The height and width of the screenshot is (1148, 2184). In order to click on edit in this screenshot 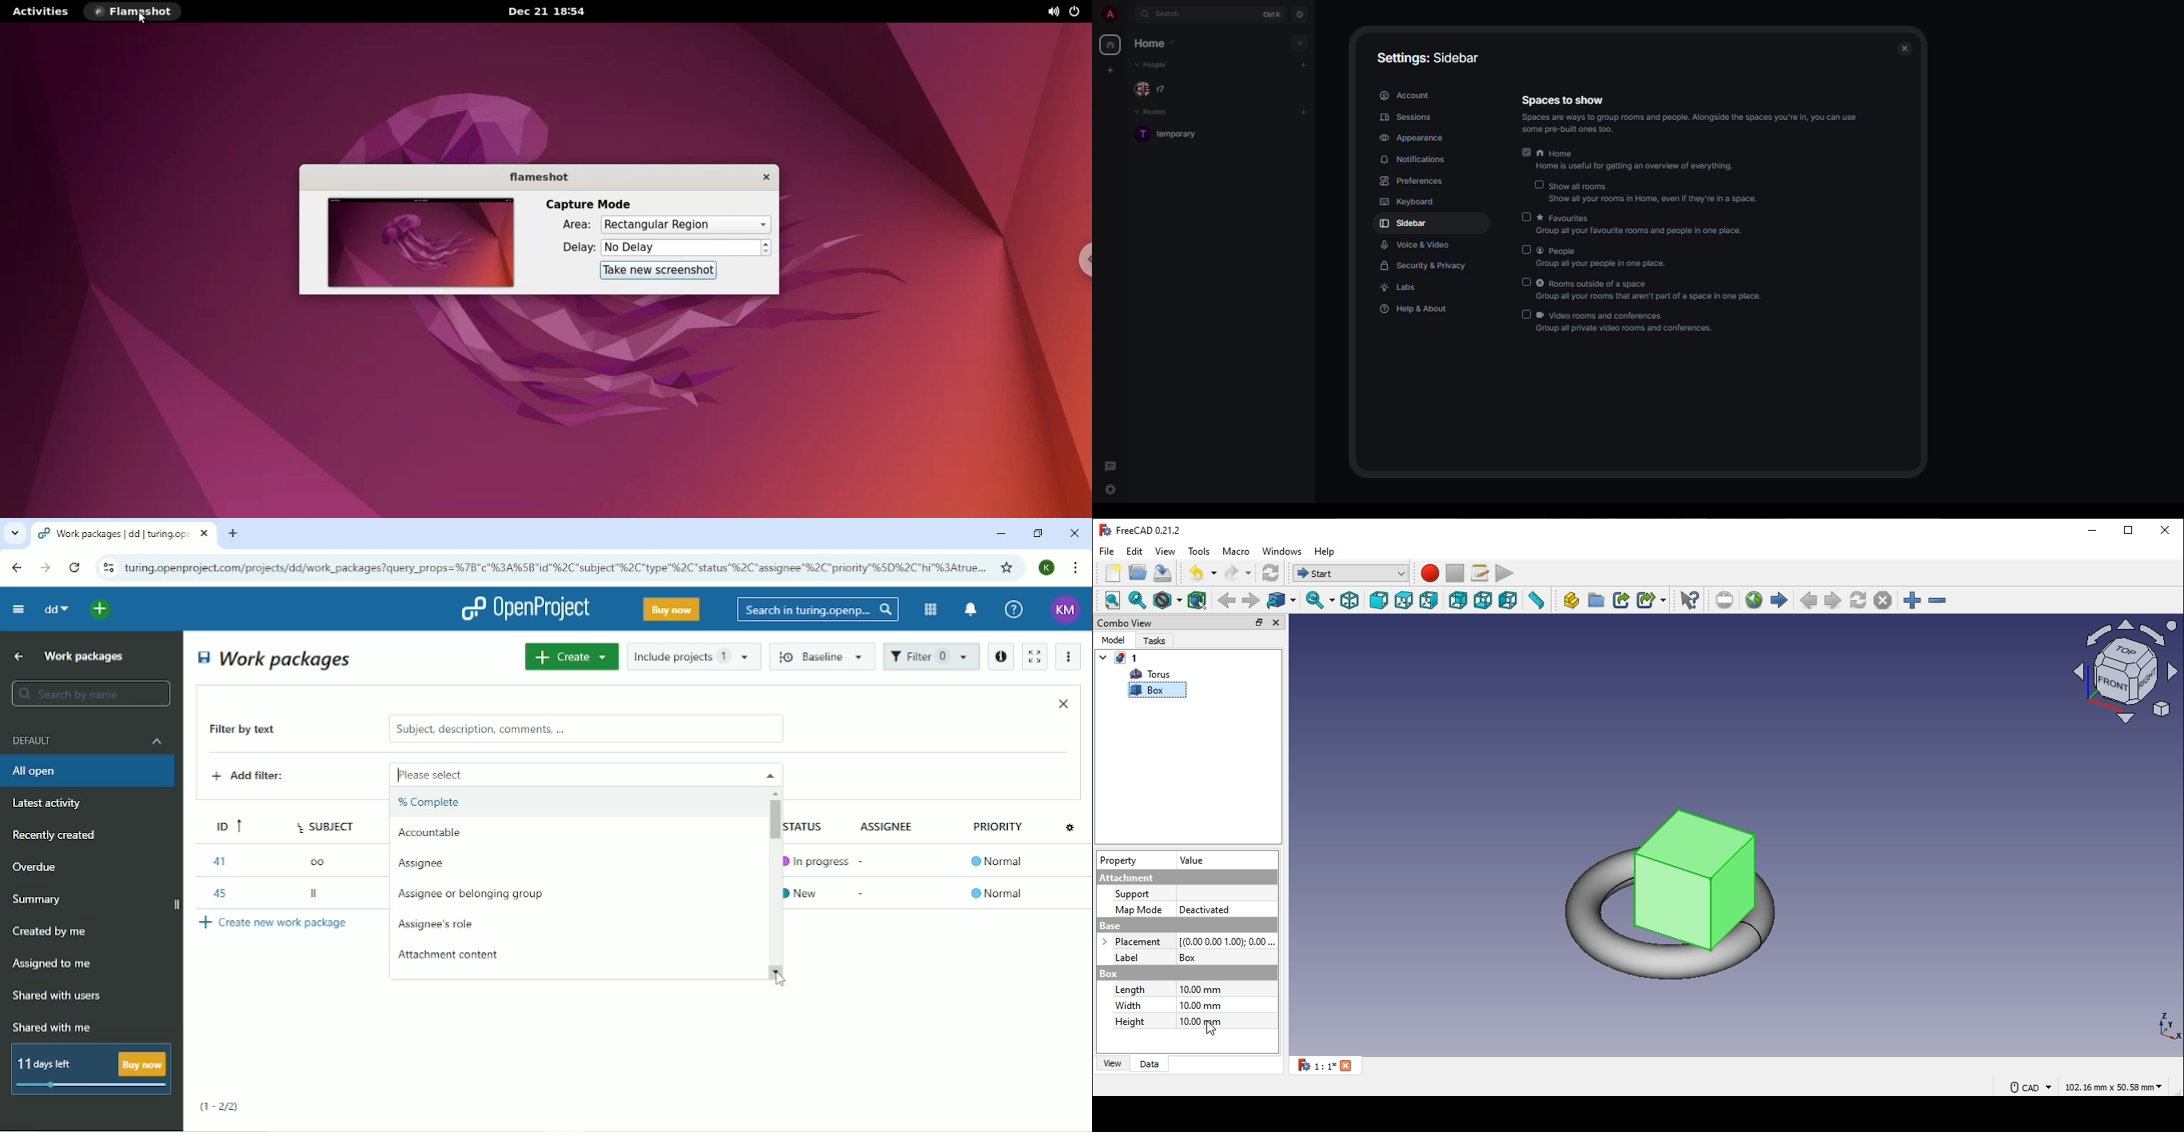, I will do `click(1136, 552)`.